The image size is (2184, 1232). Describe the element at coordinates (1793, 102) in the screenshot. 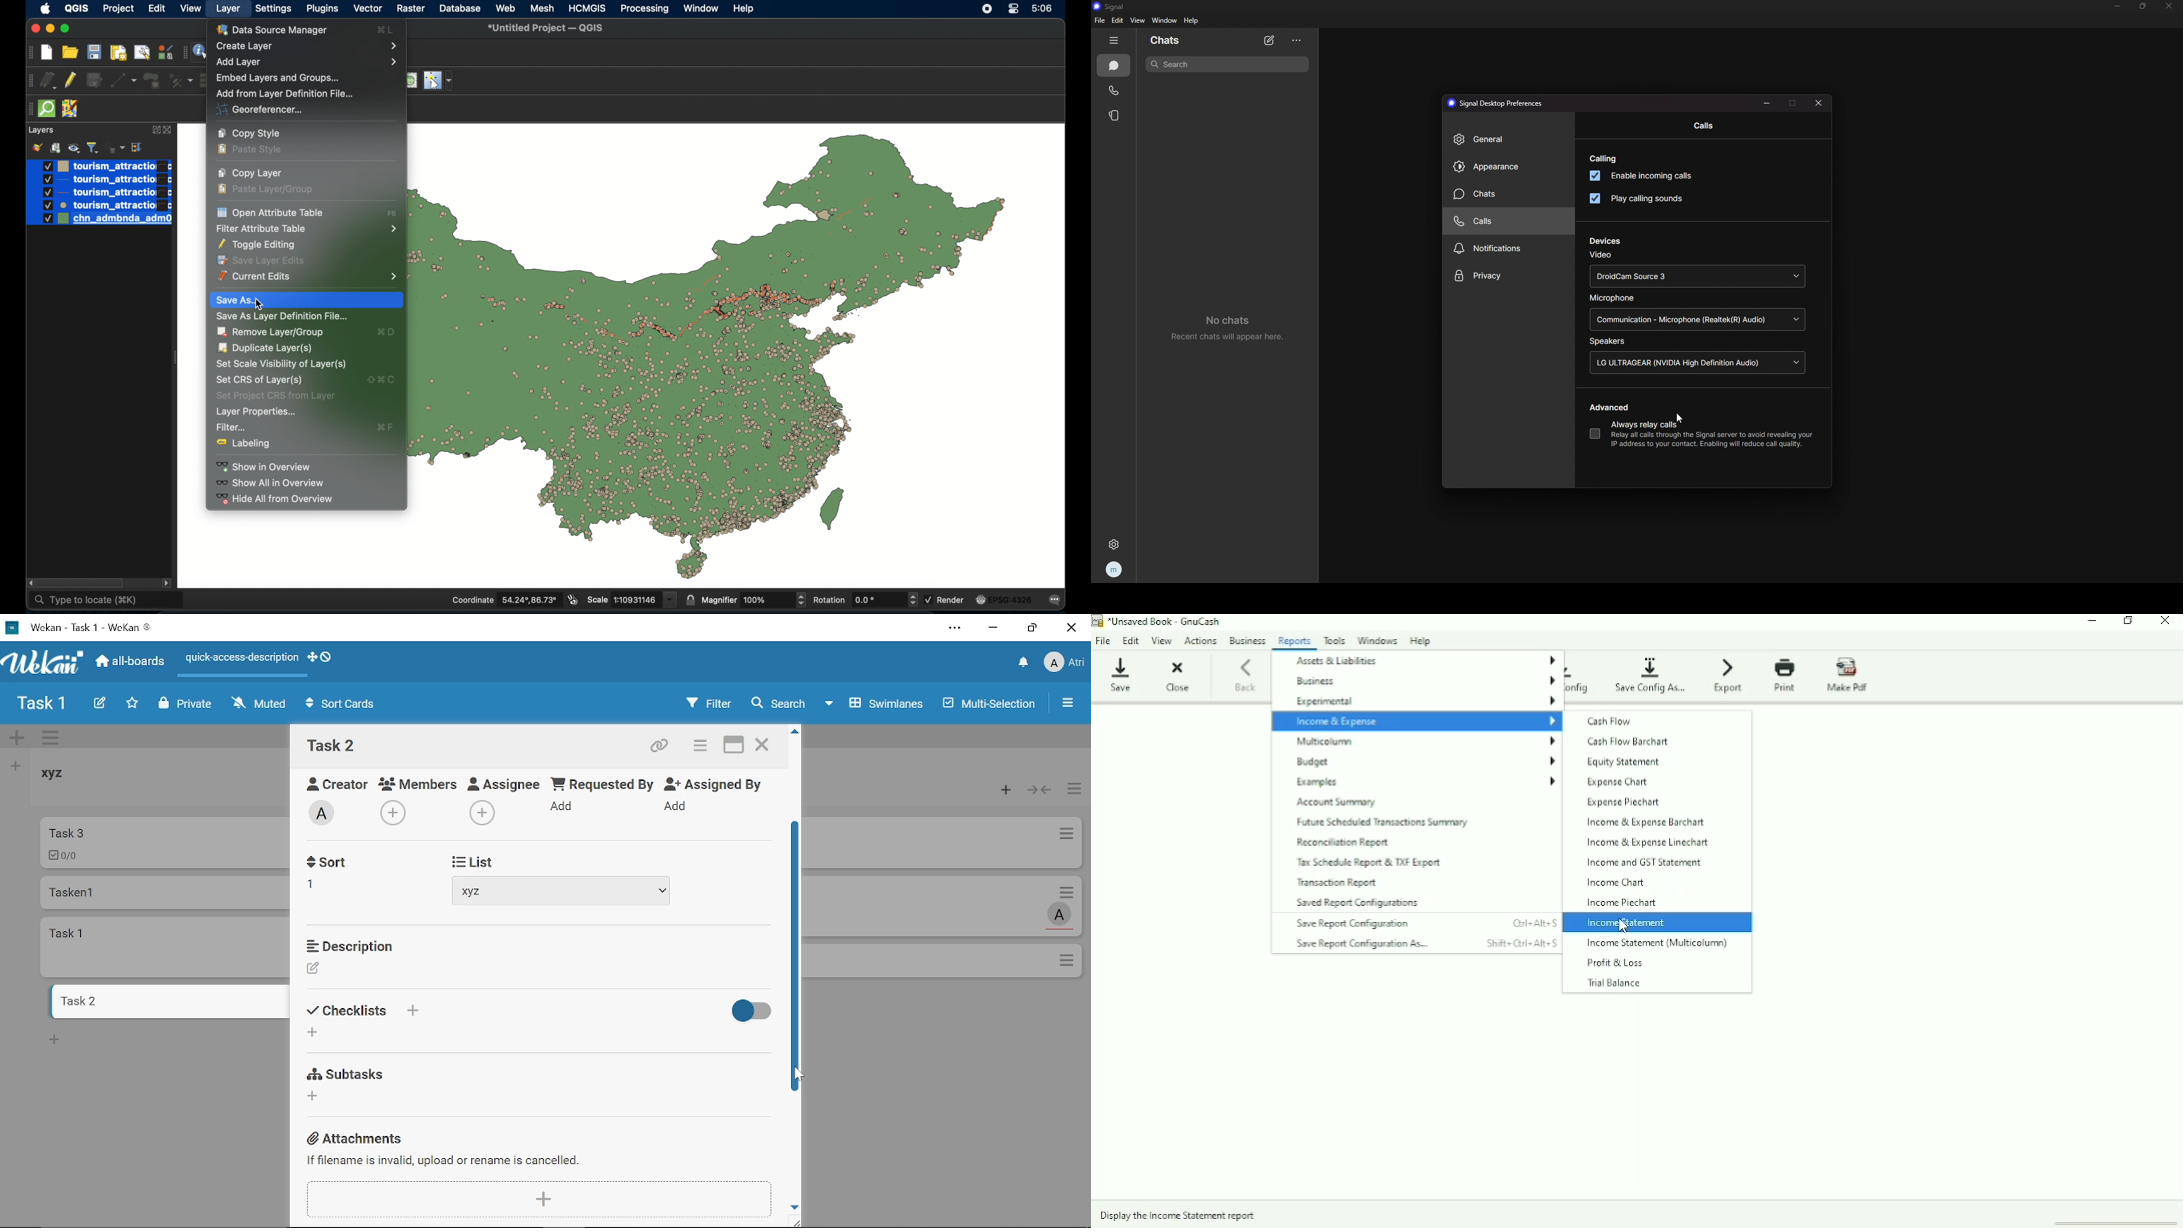

I see `maximize` at that location.